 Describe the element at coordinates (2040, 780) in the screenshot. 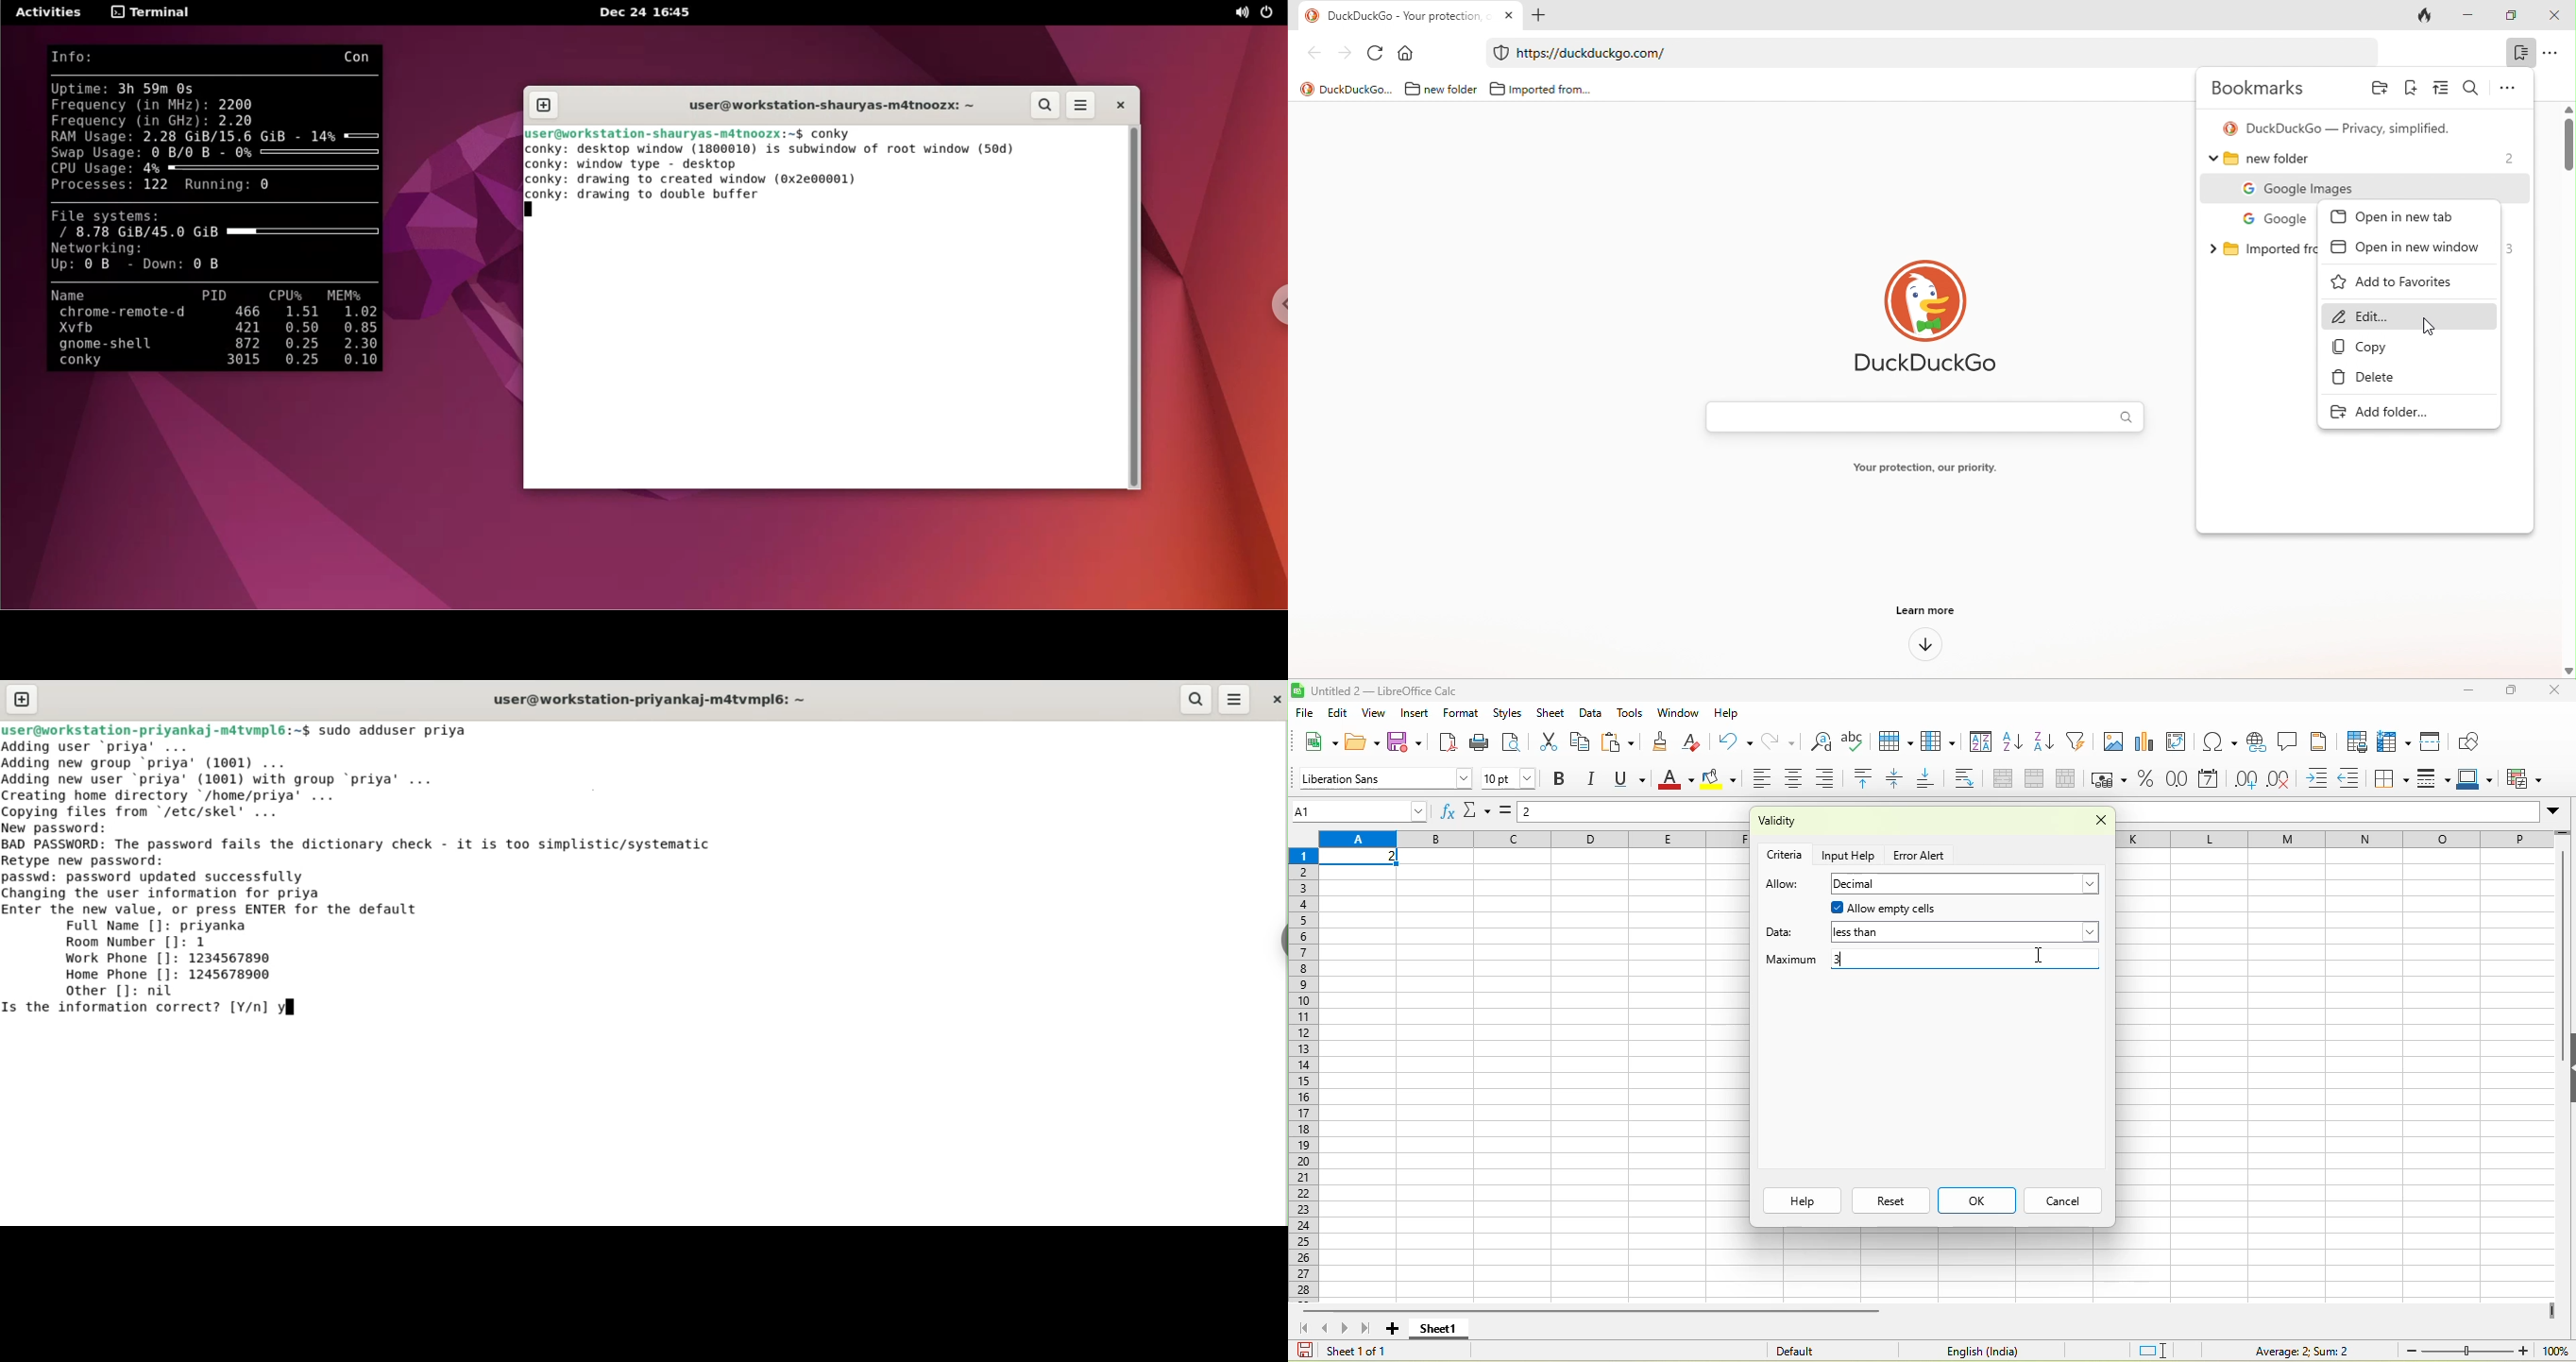

I see `merge` at that location.